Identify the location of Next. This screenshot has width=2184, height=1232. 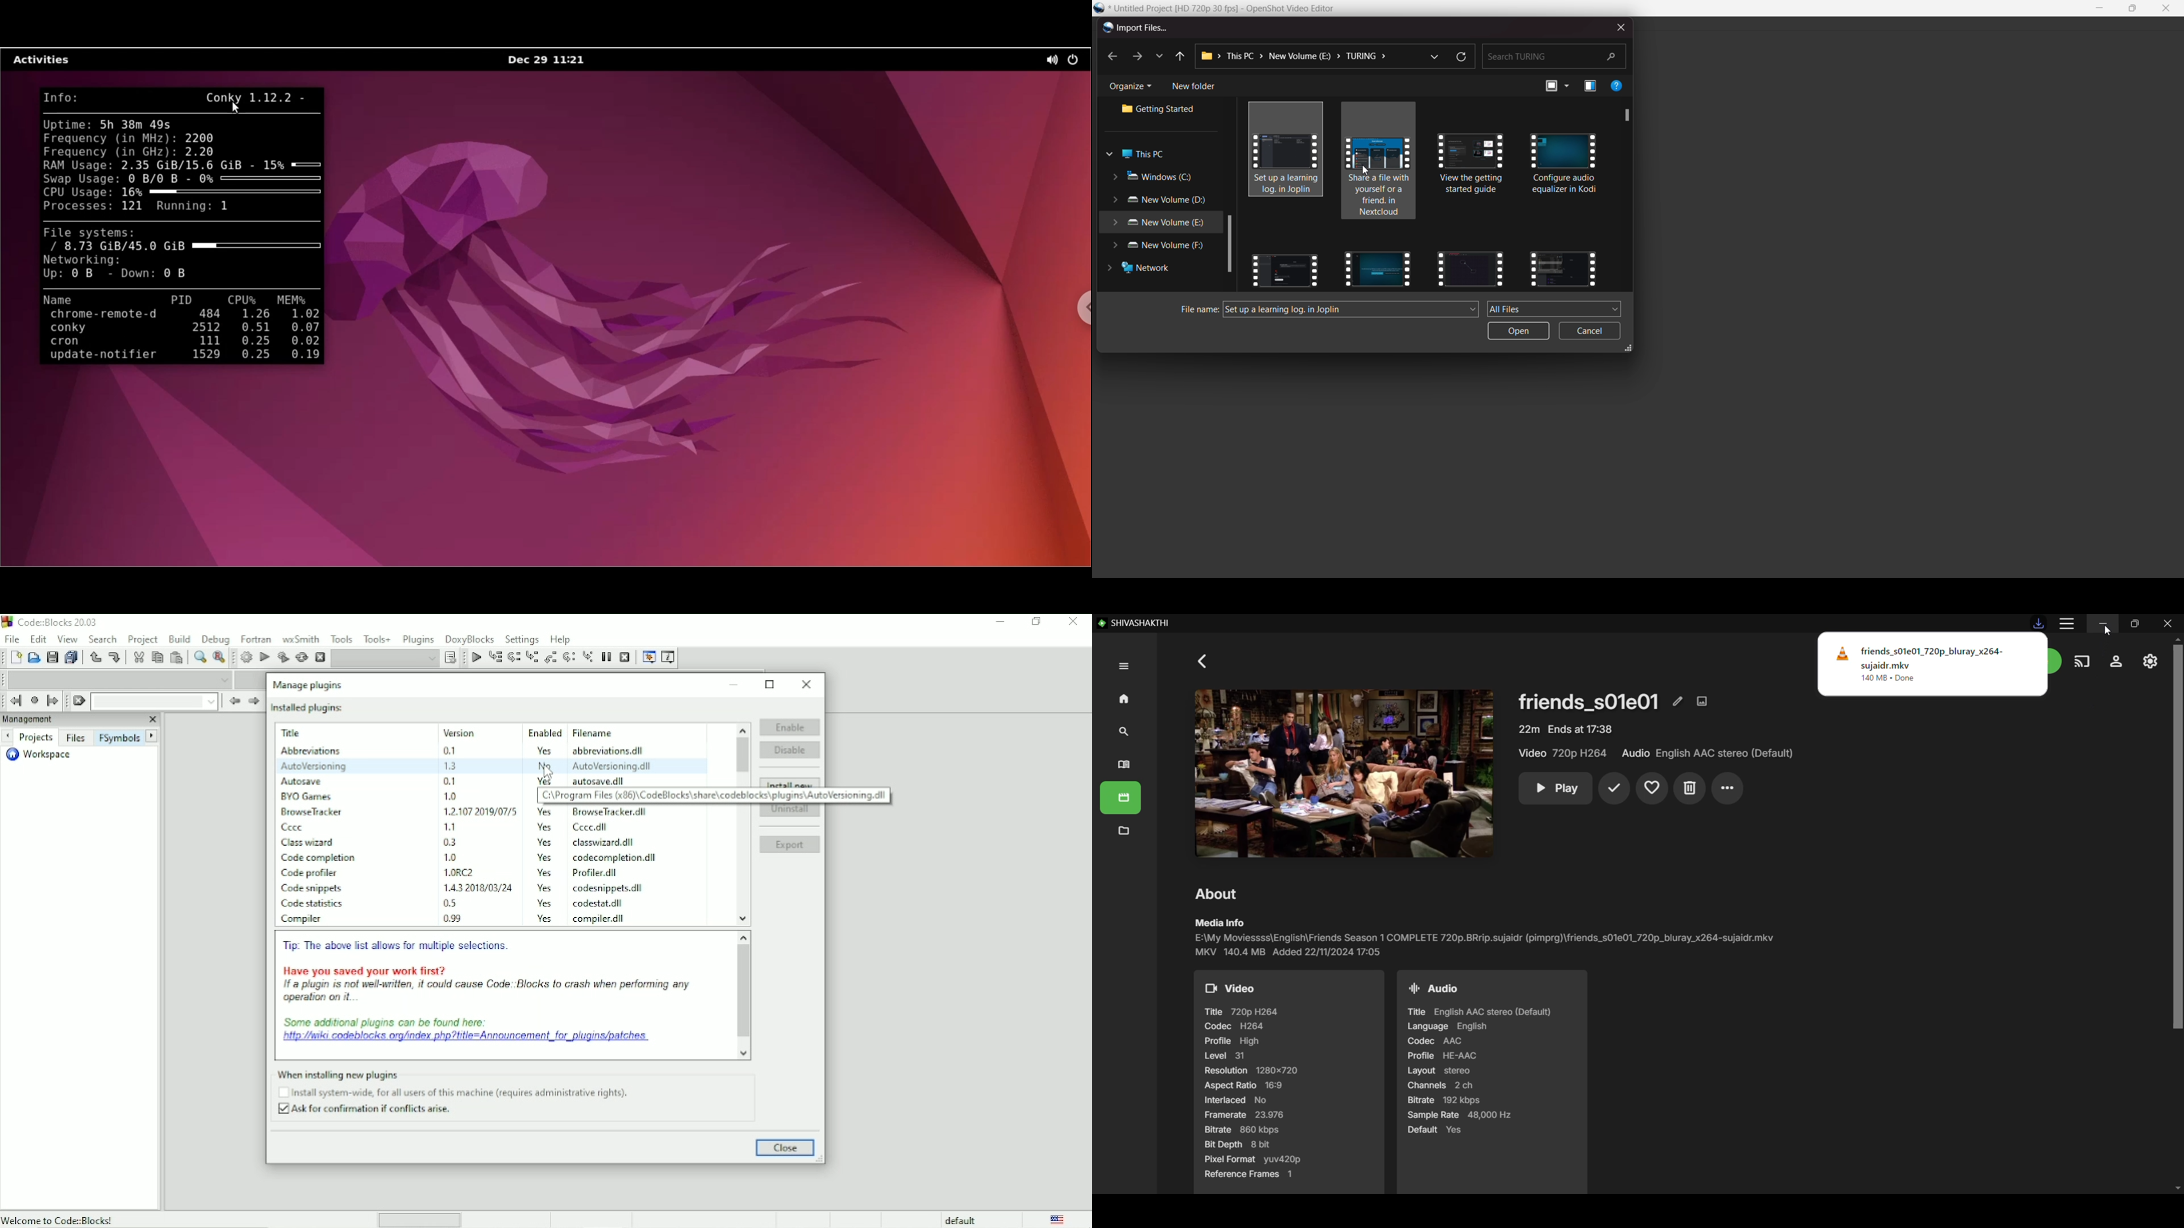
(153, 735).